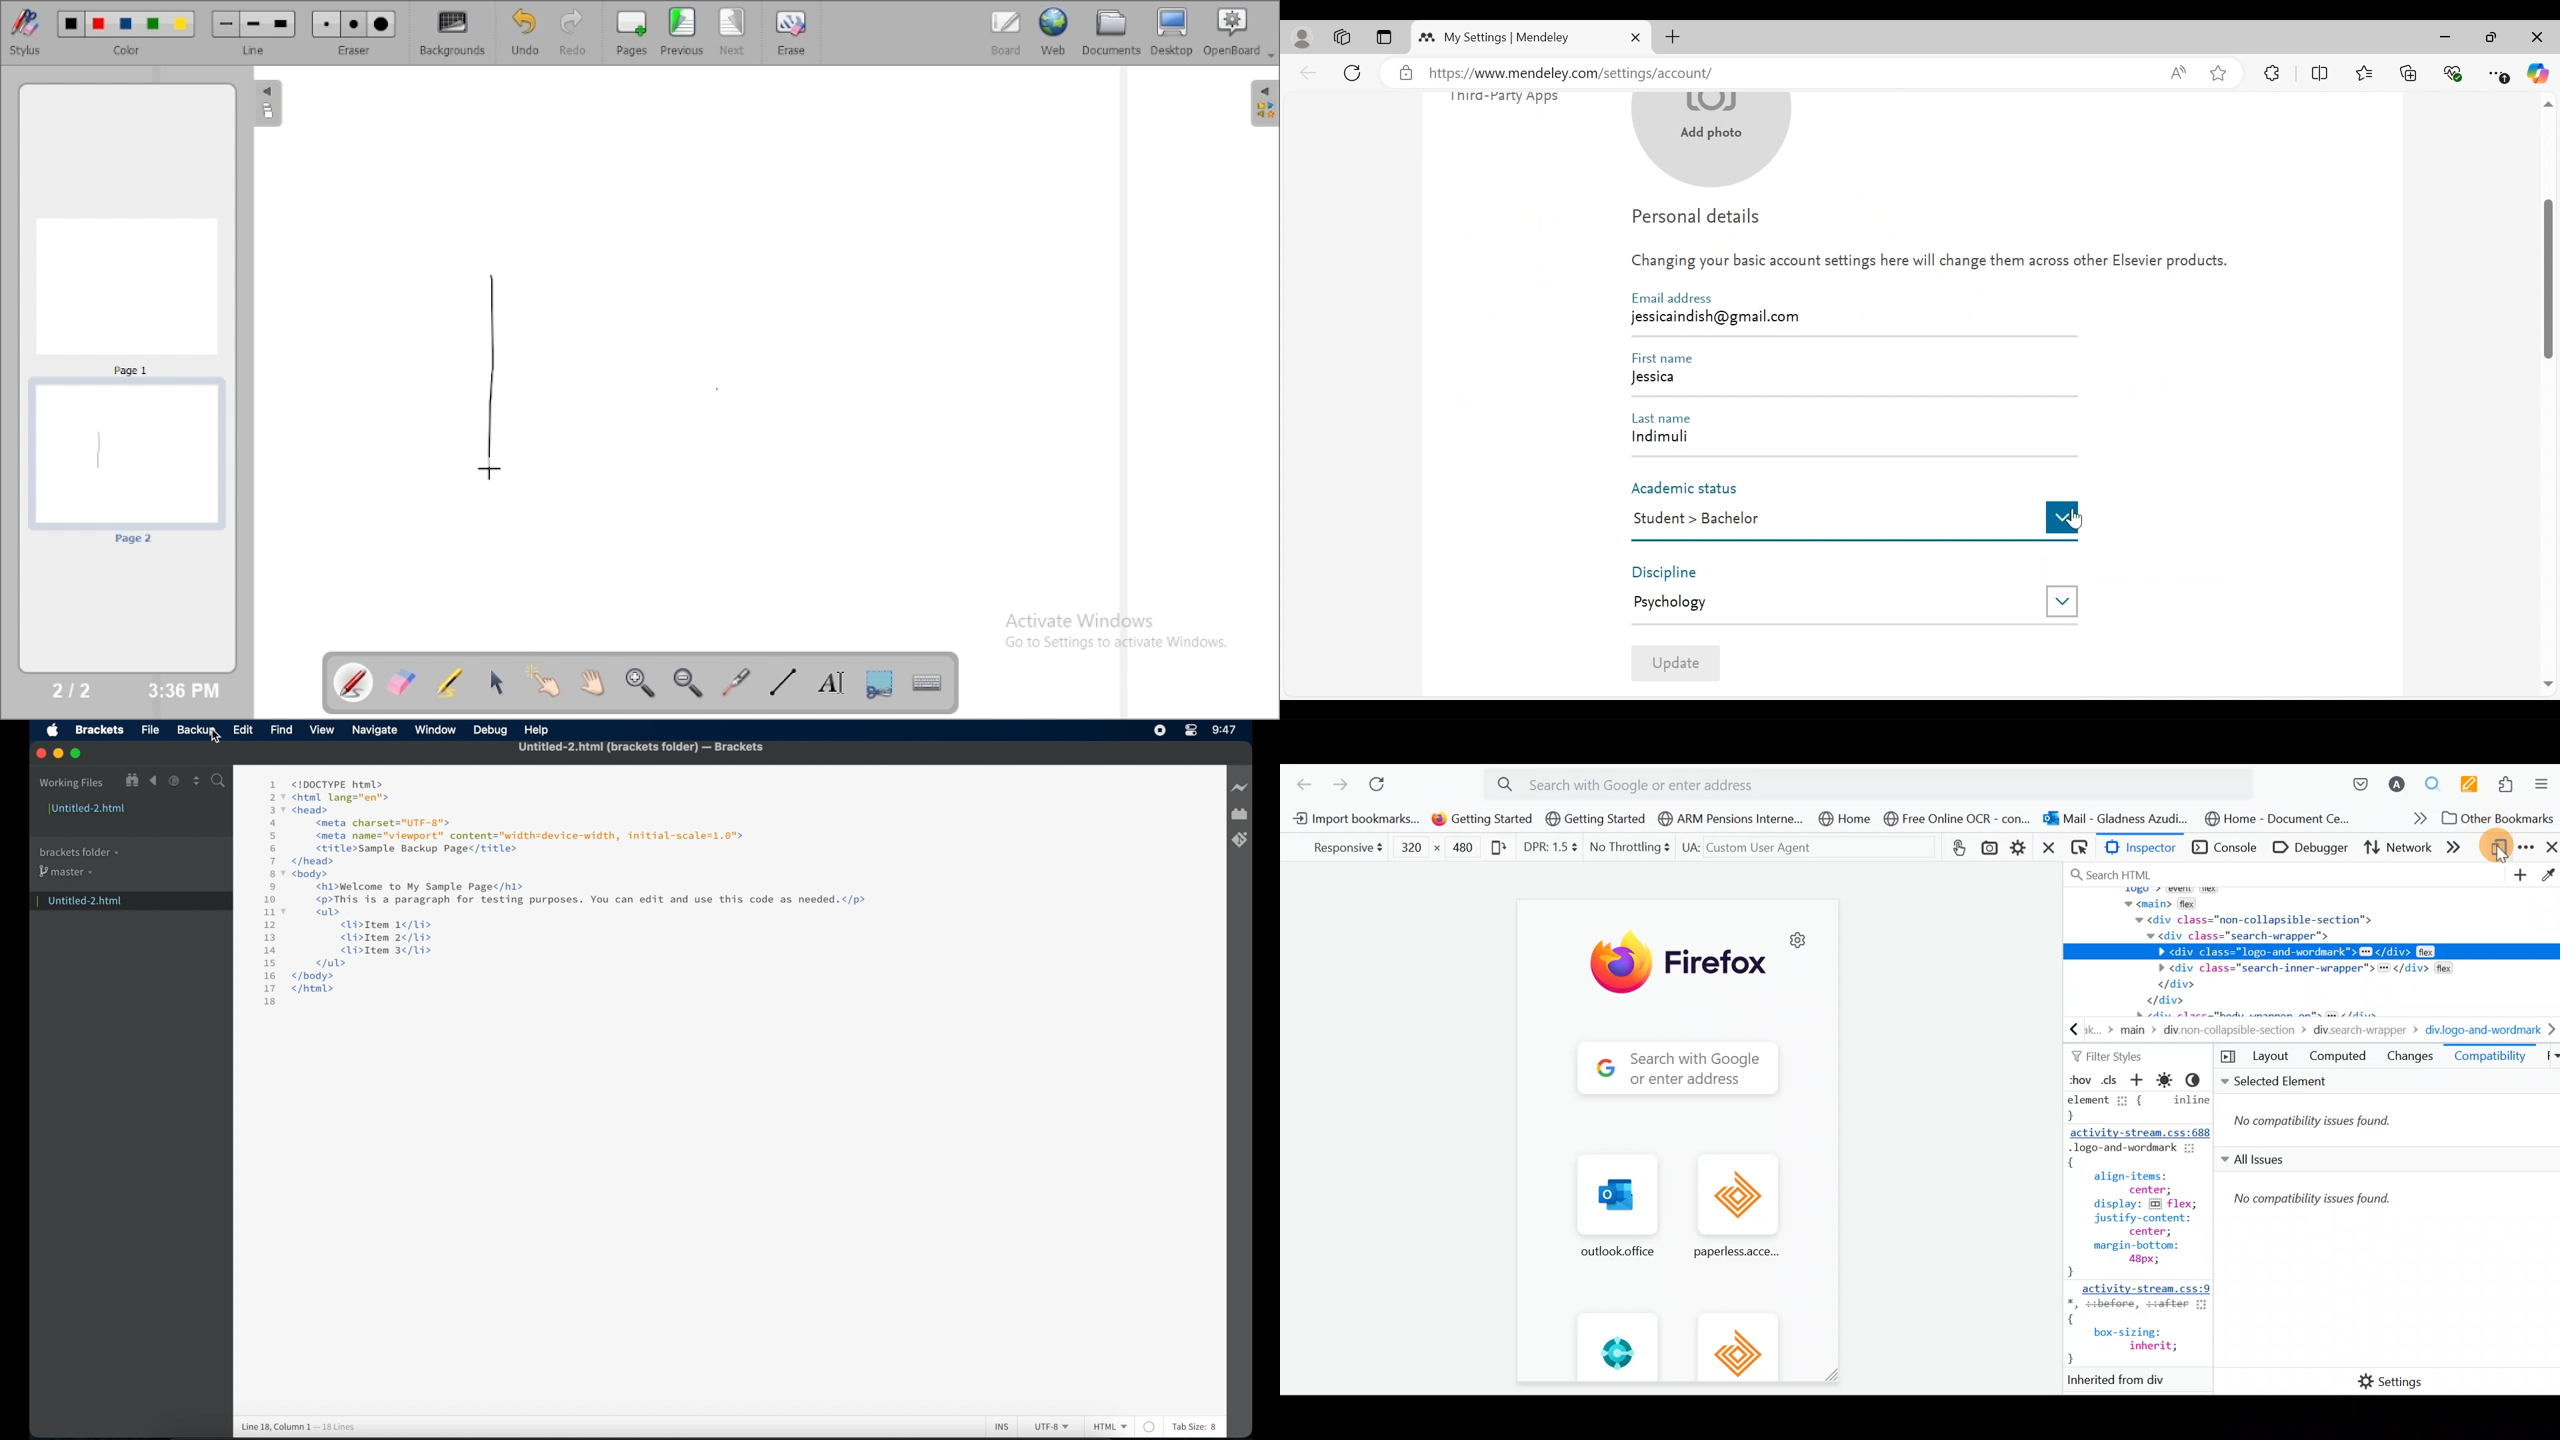  What do you see at coordinates (214, 737) in the screenshot?
I see `Cursor` at bounding box center [214, 737].